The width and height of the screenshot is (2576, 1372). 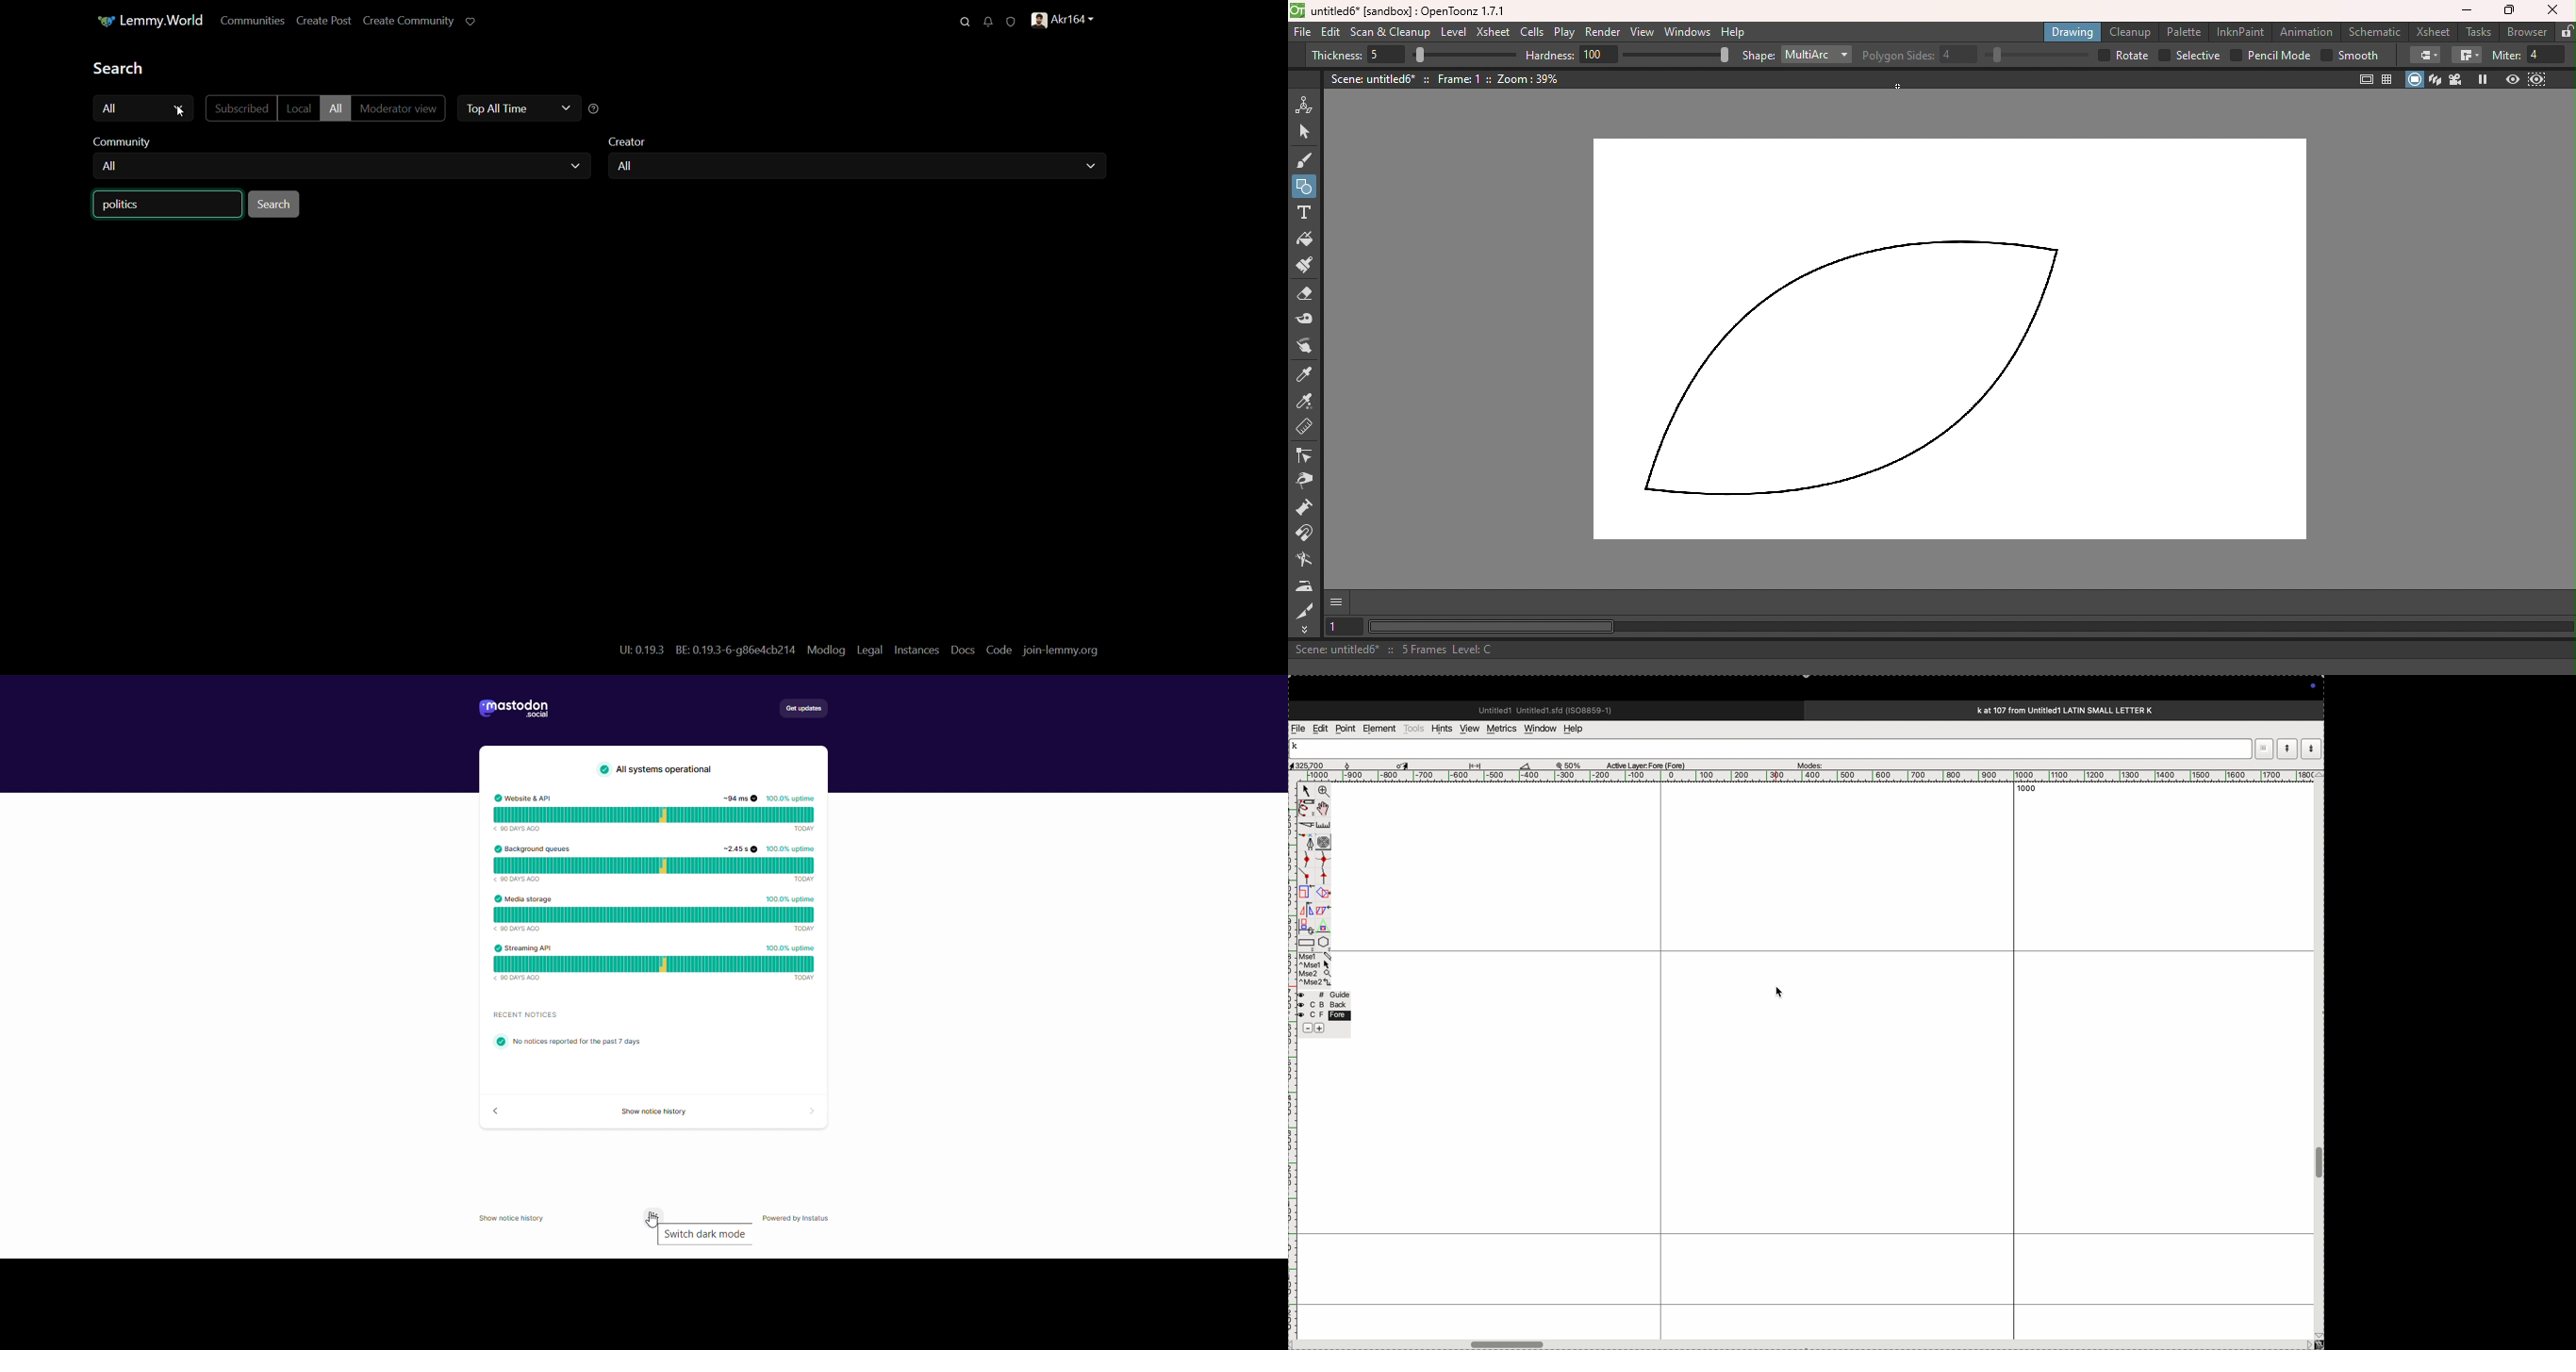 I want to click on help, so click(x=594, y=109).